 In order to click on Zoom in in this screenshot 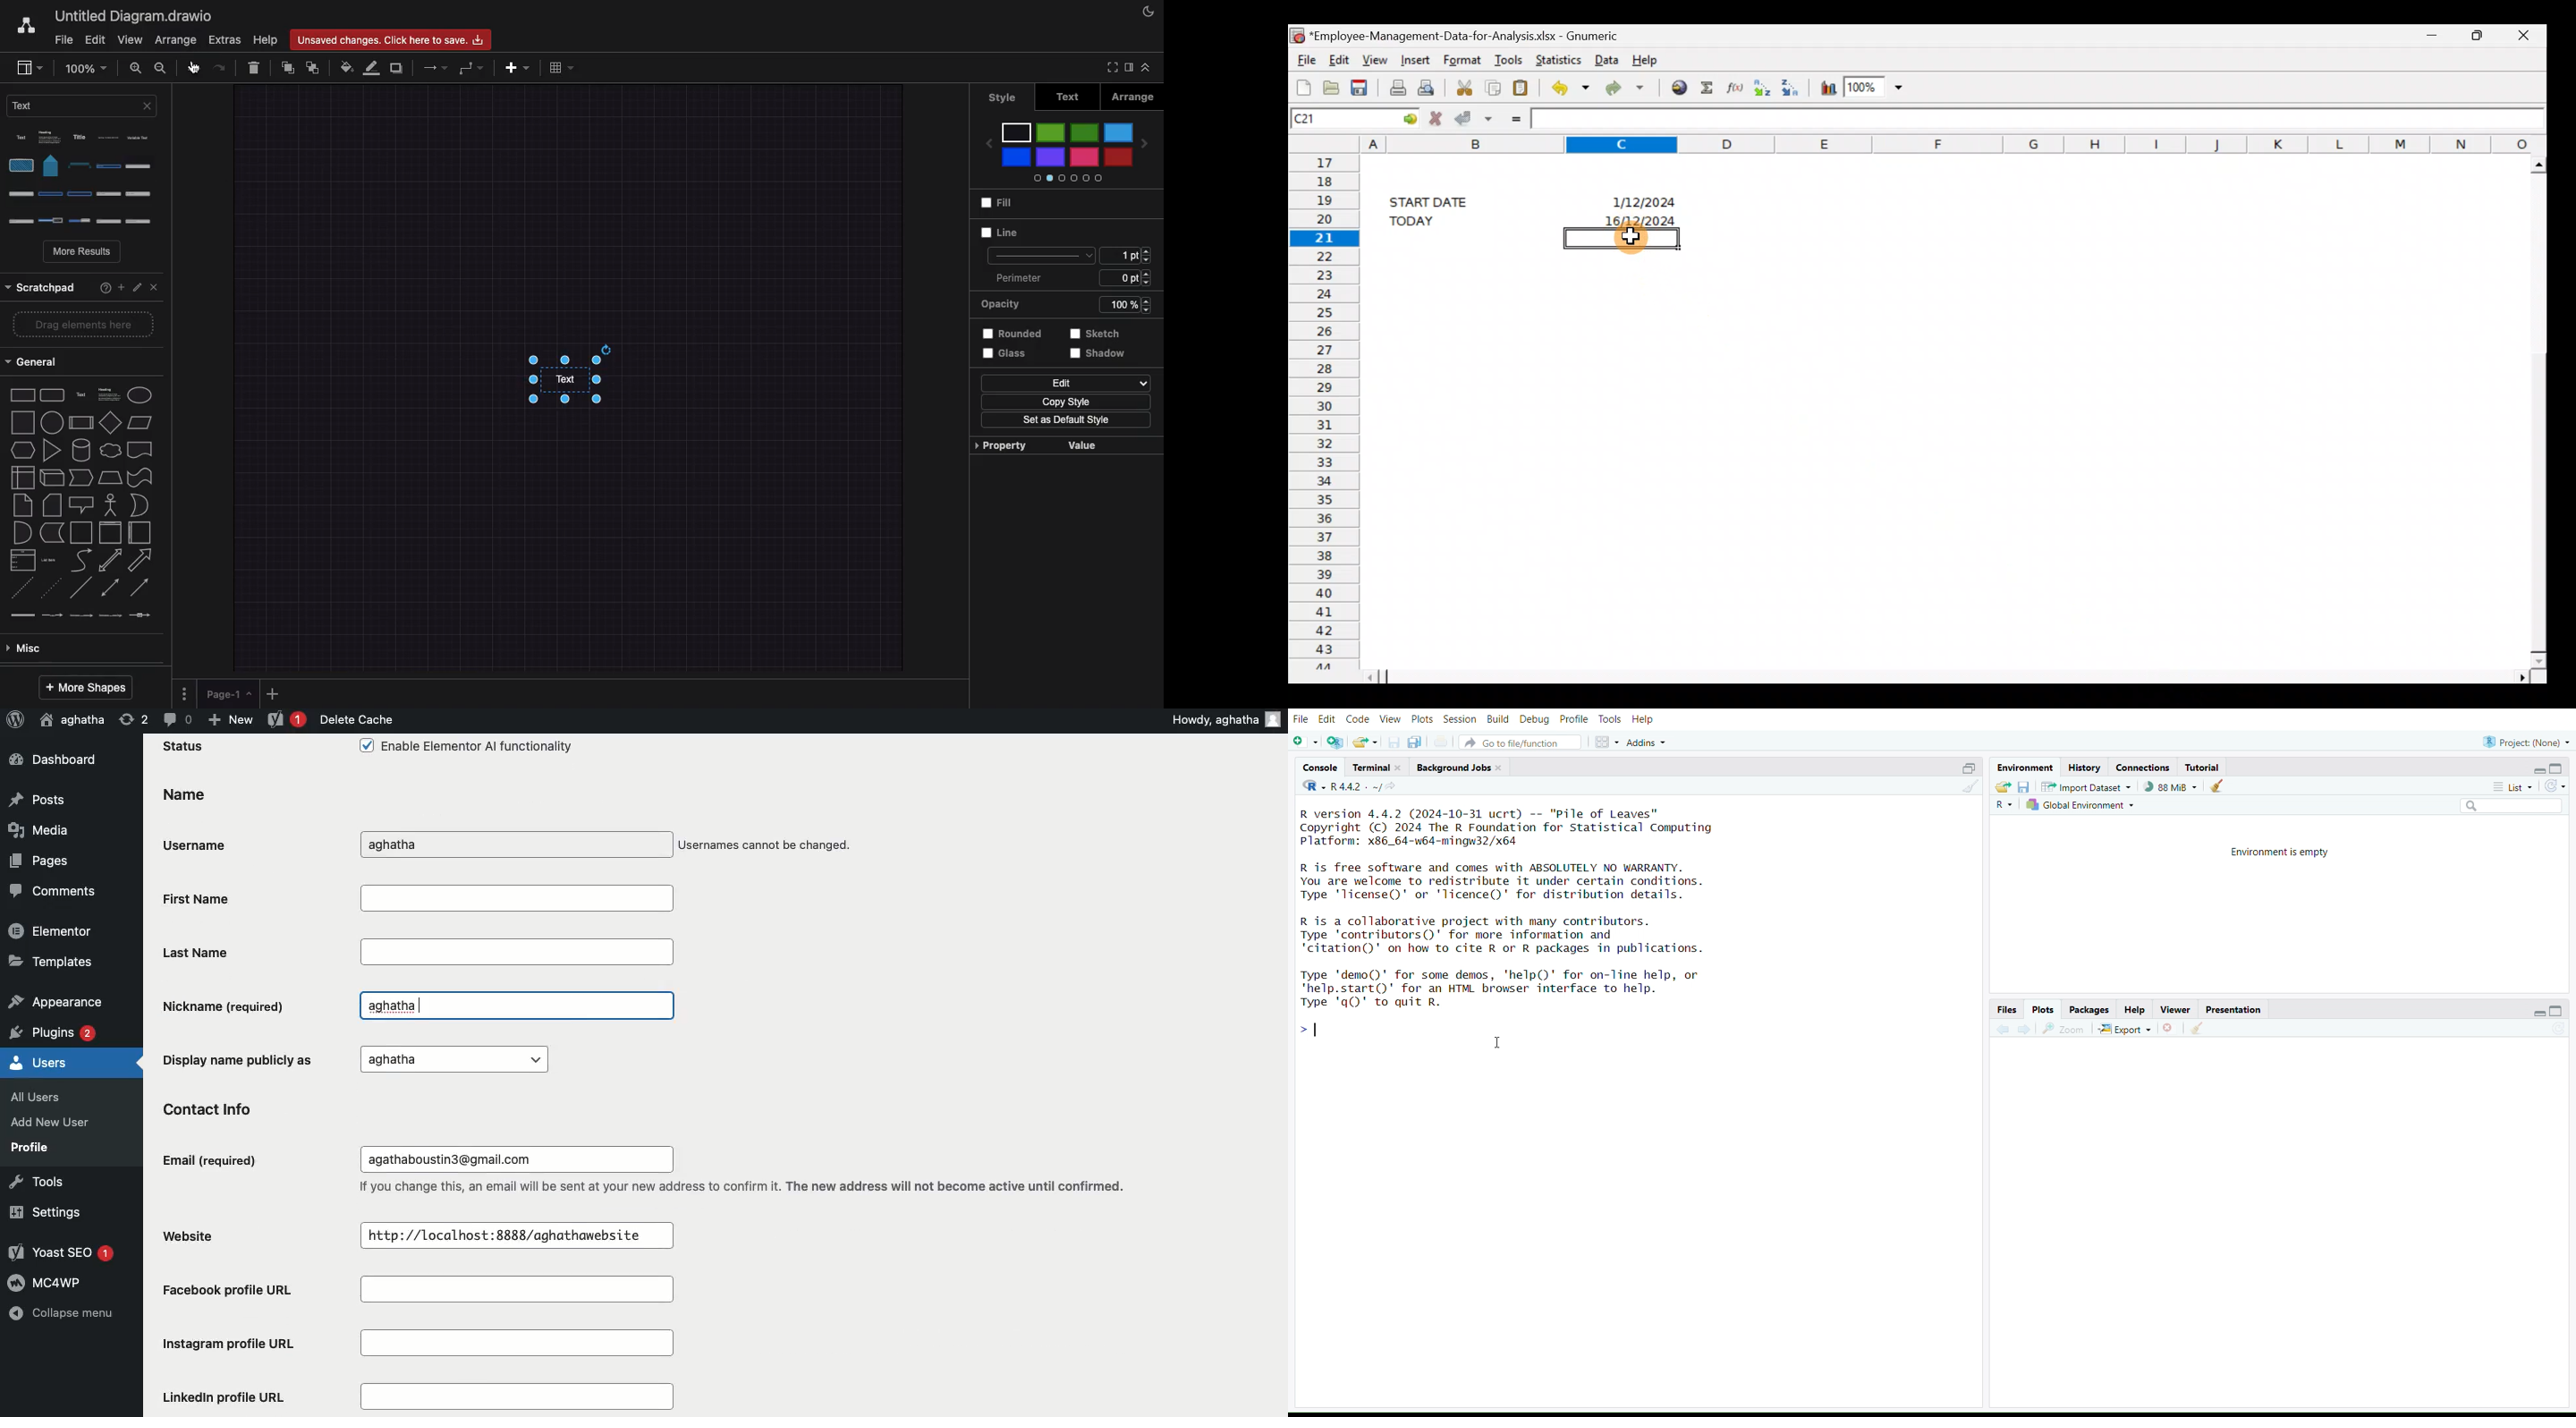, I will do `click(137, 70)`.